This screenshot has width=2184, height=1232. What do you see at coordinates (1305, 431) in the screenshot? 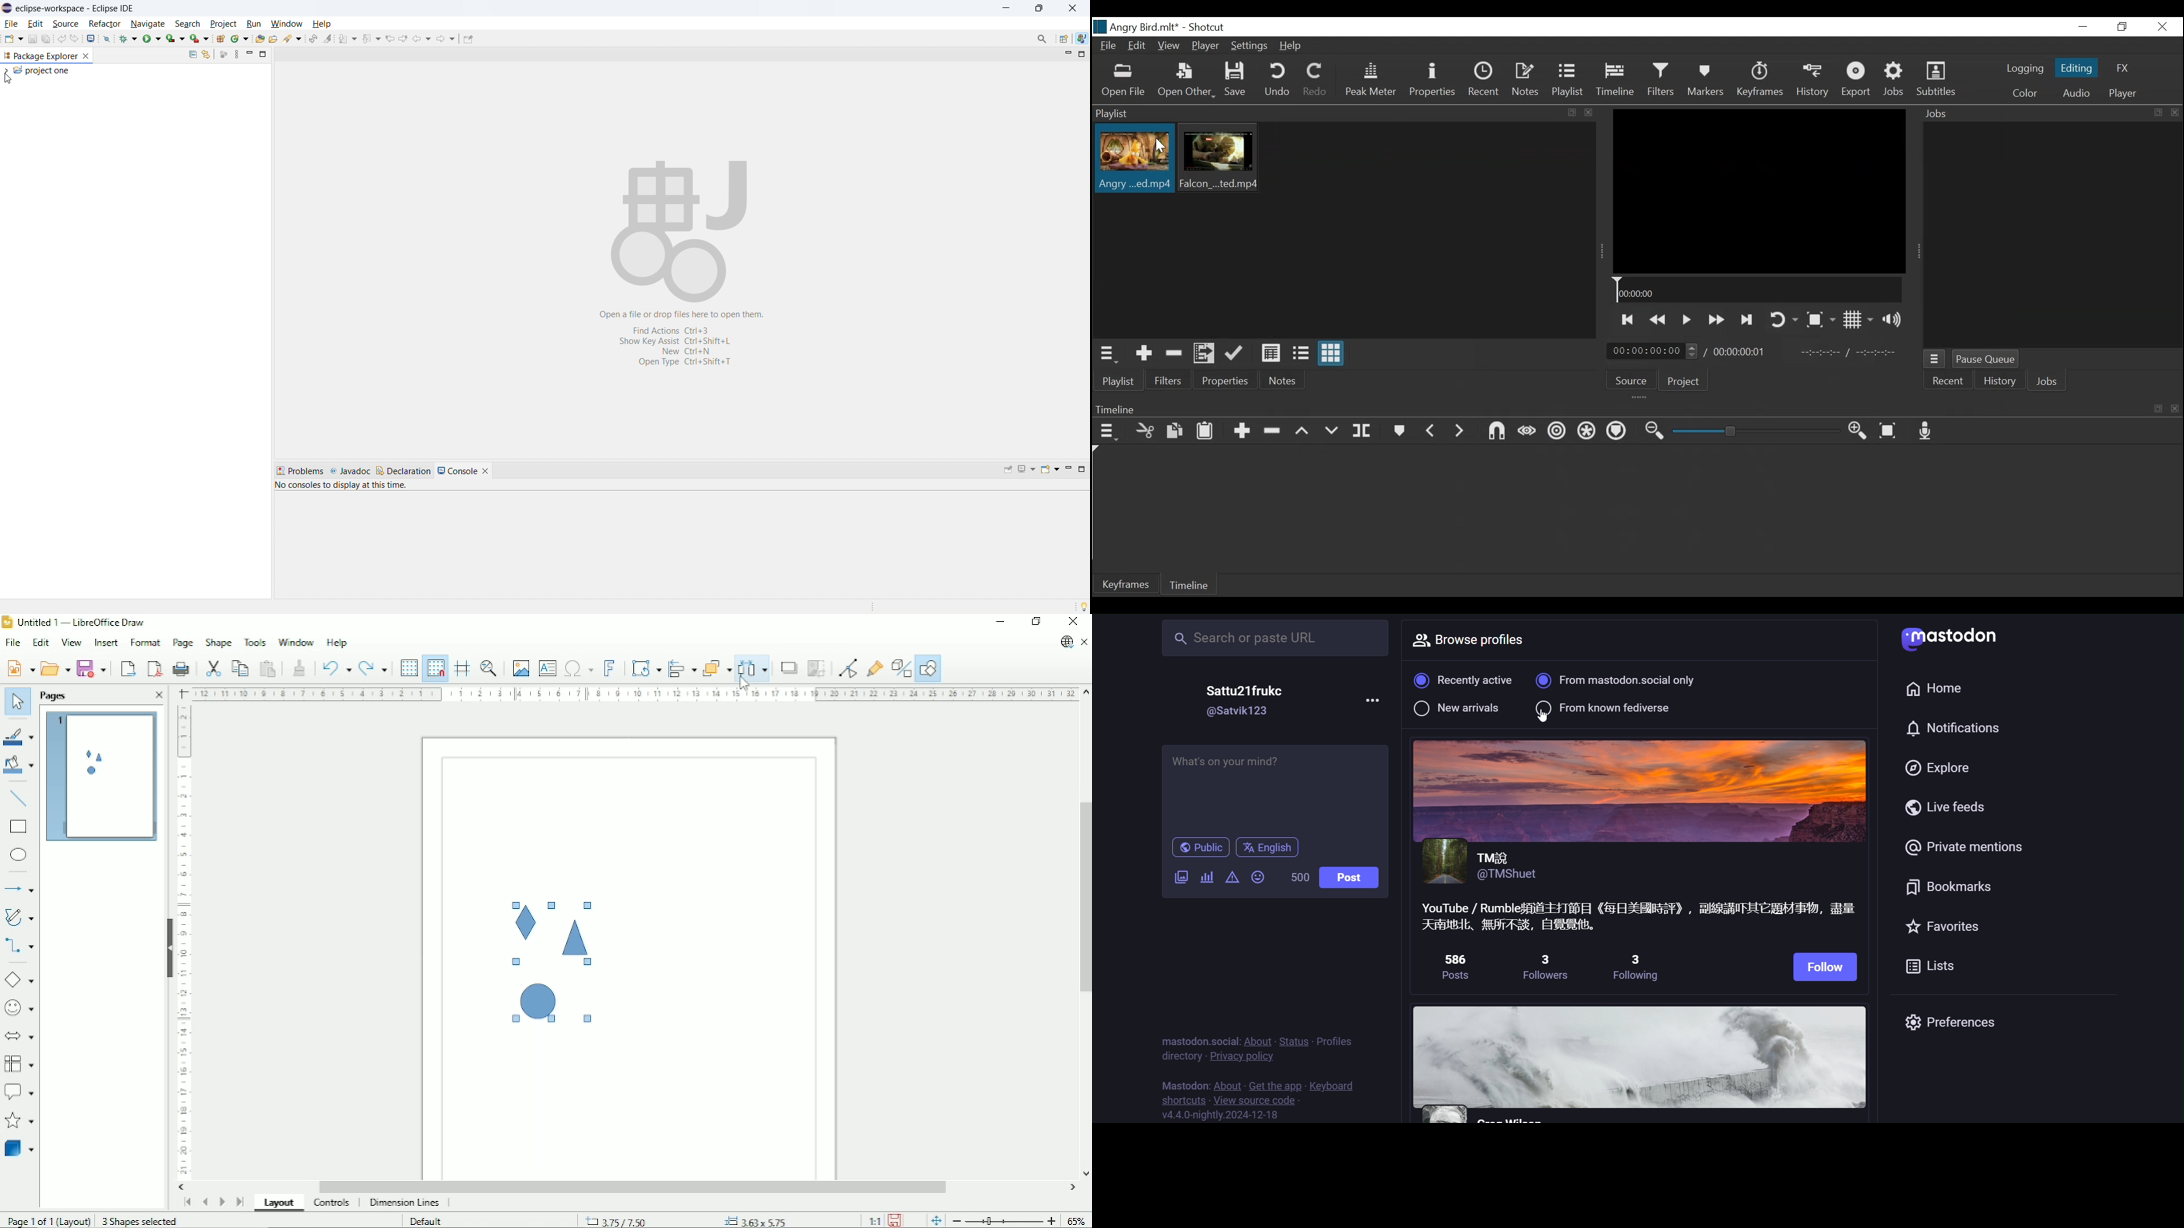
I see `Lift` at bounding box center [1305, 431].